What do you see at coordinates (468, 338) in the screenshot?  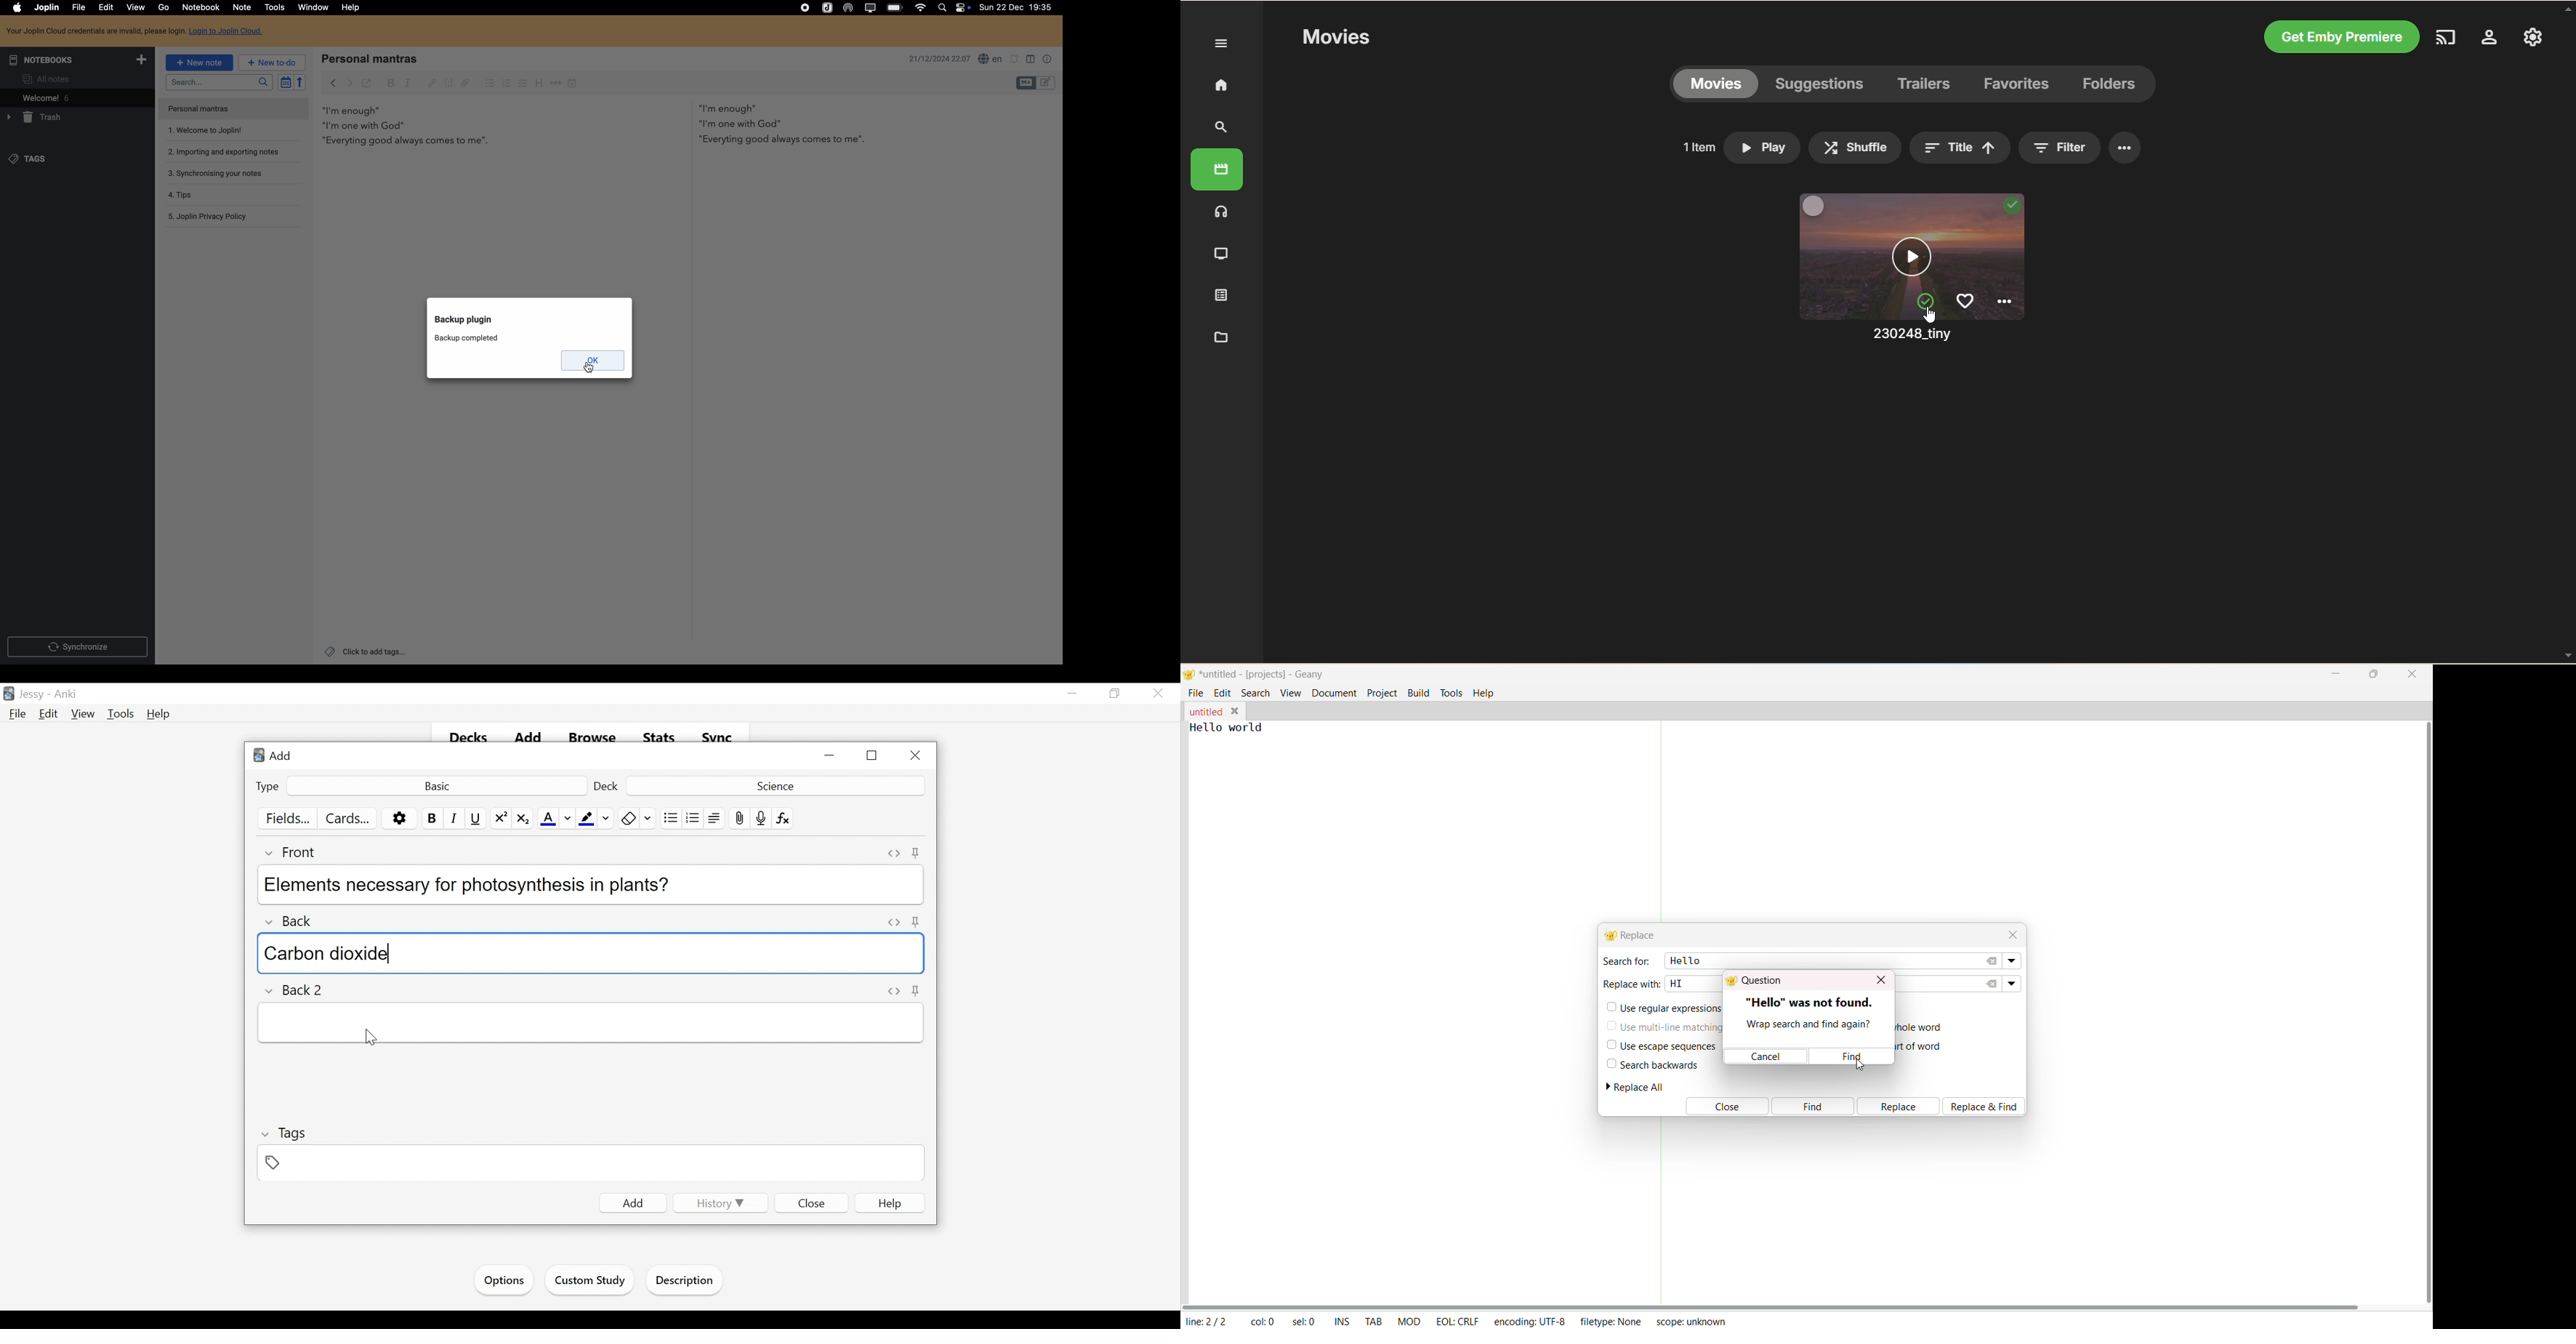 I see `backup completed` at bounding box center [468, 338].